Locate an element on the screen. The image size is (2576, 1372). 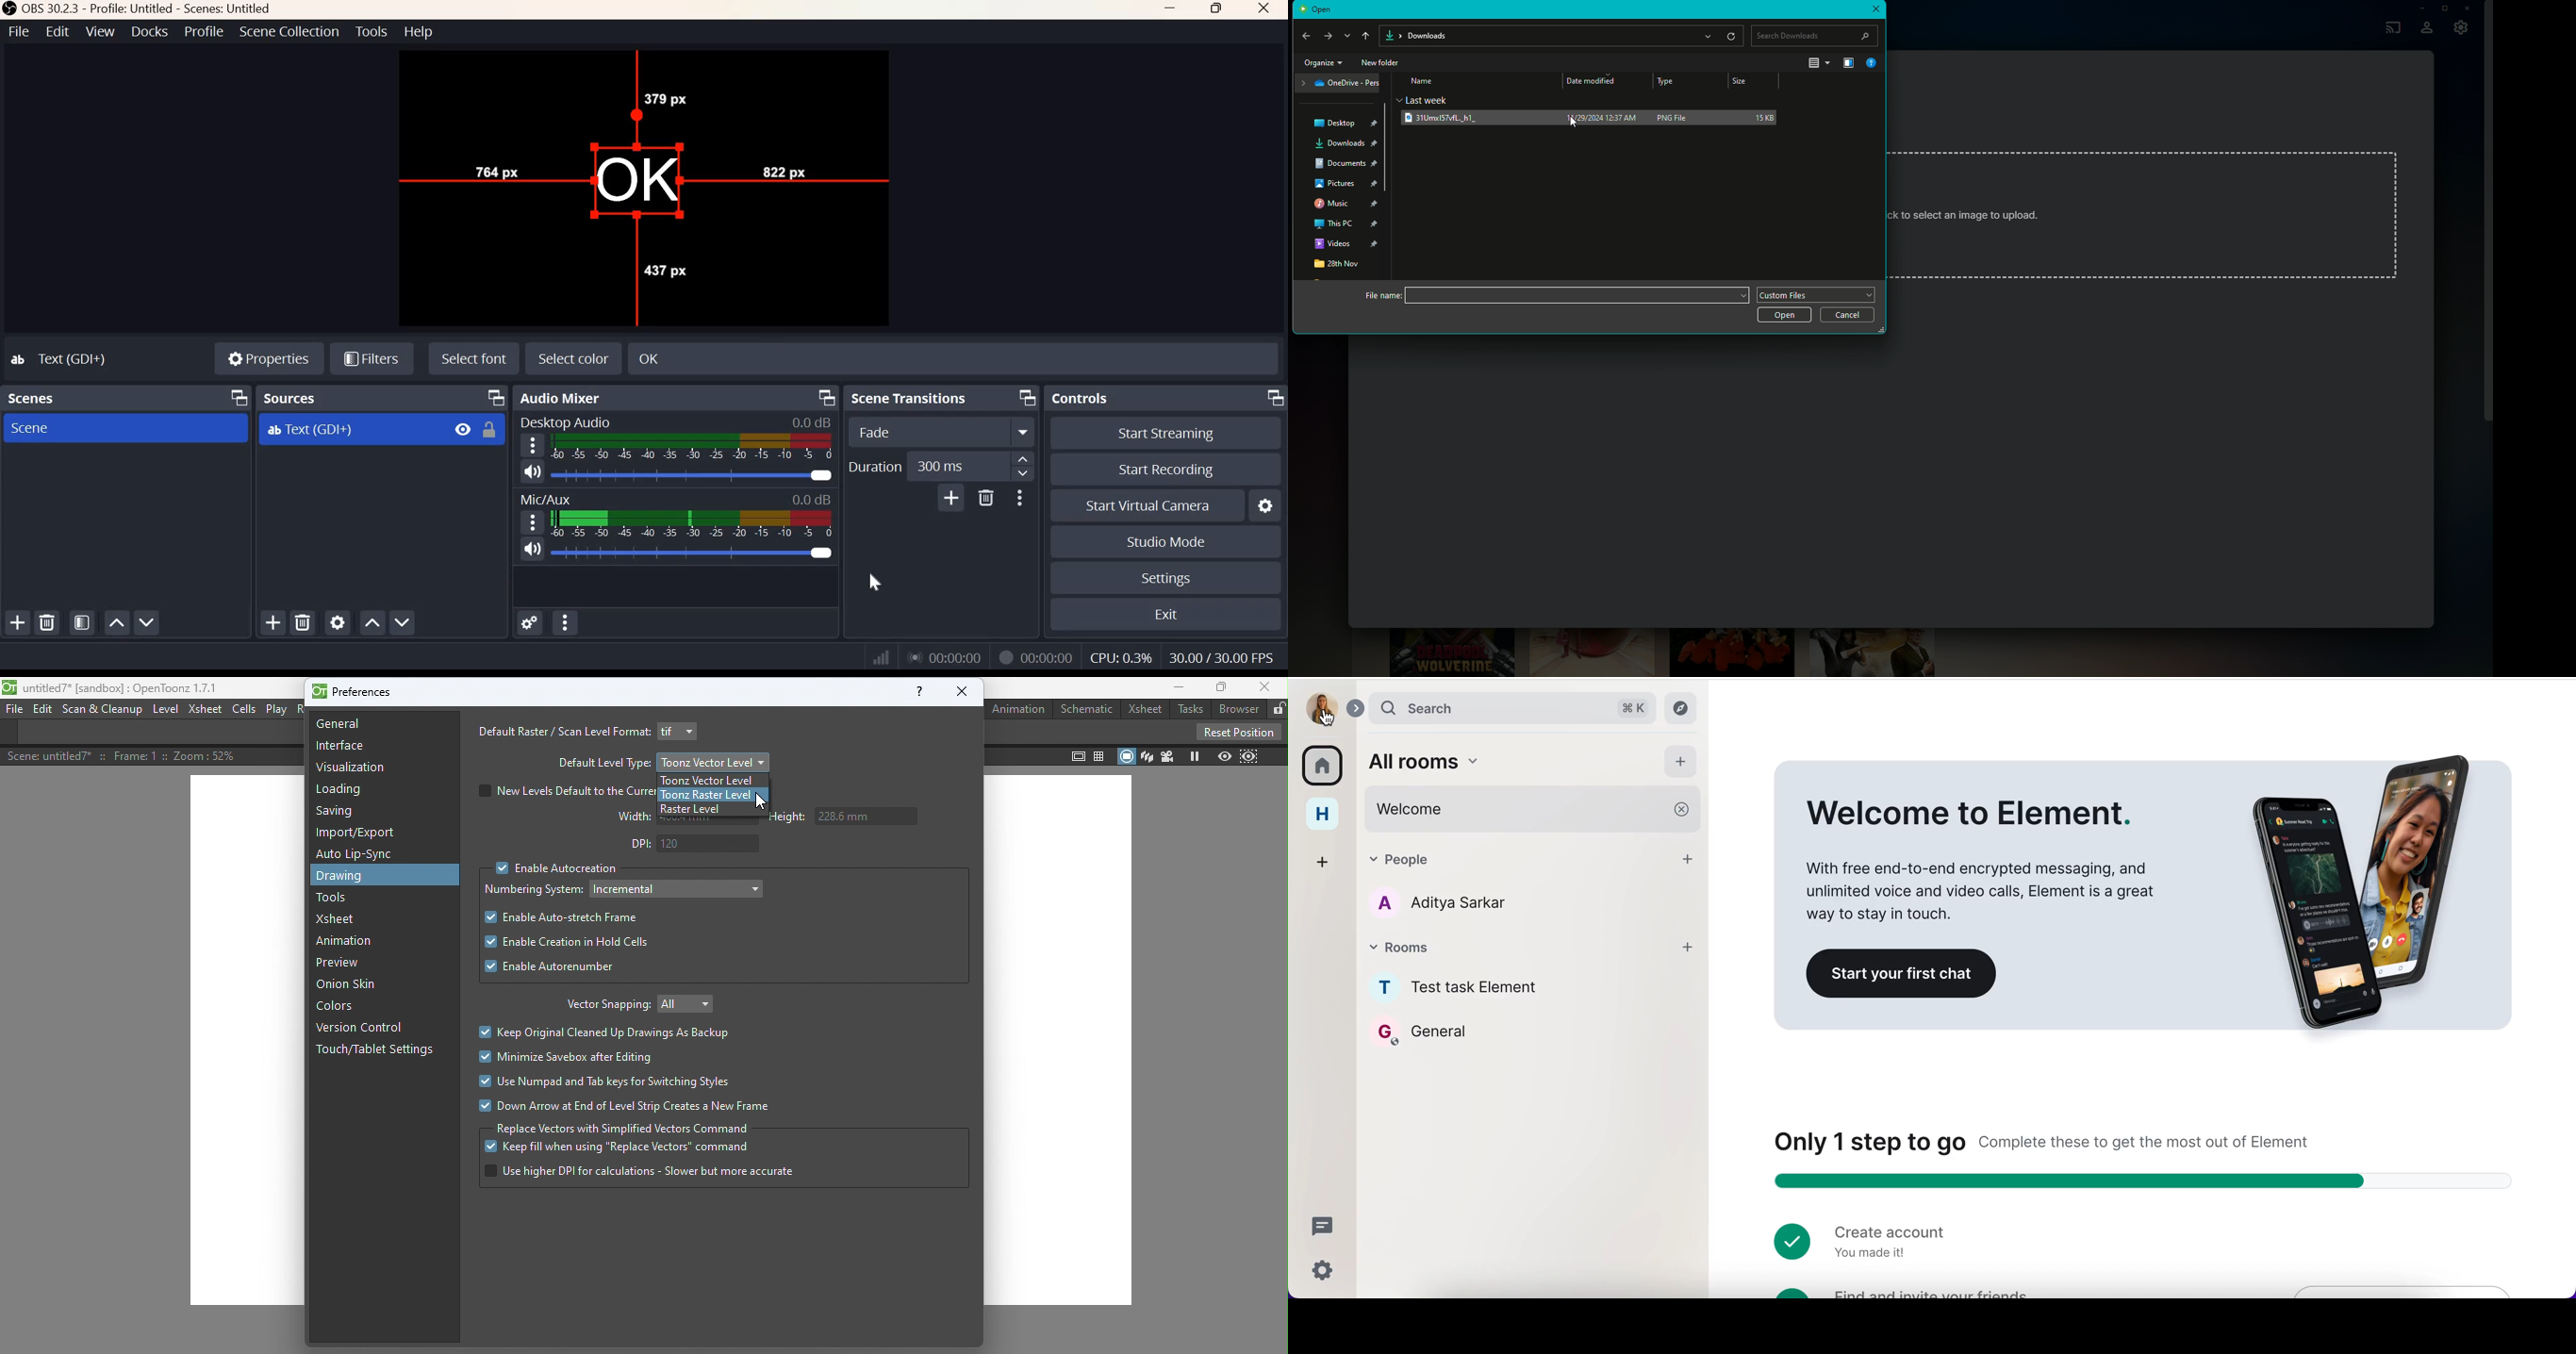
Default raster/scan level format is located at coordinates (560, 732).